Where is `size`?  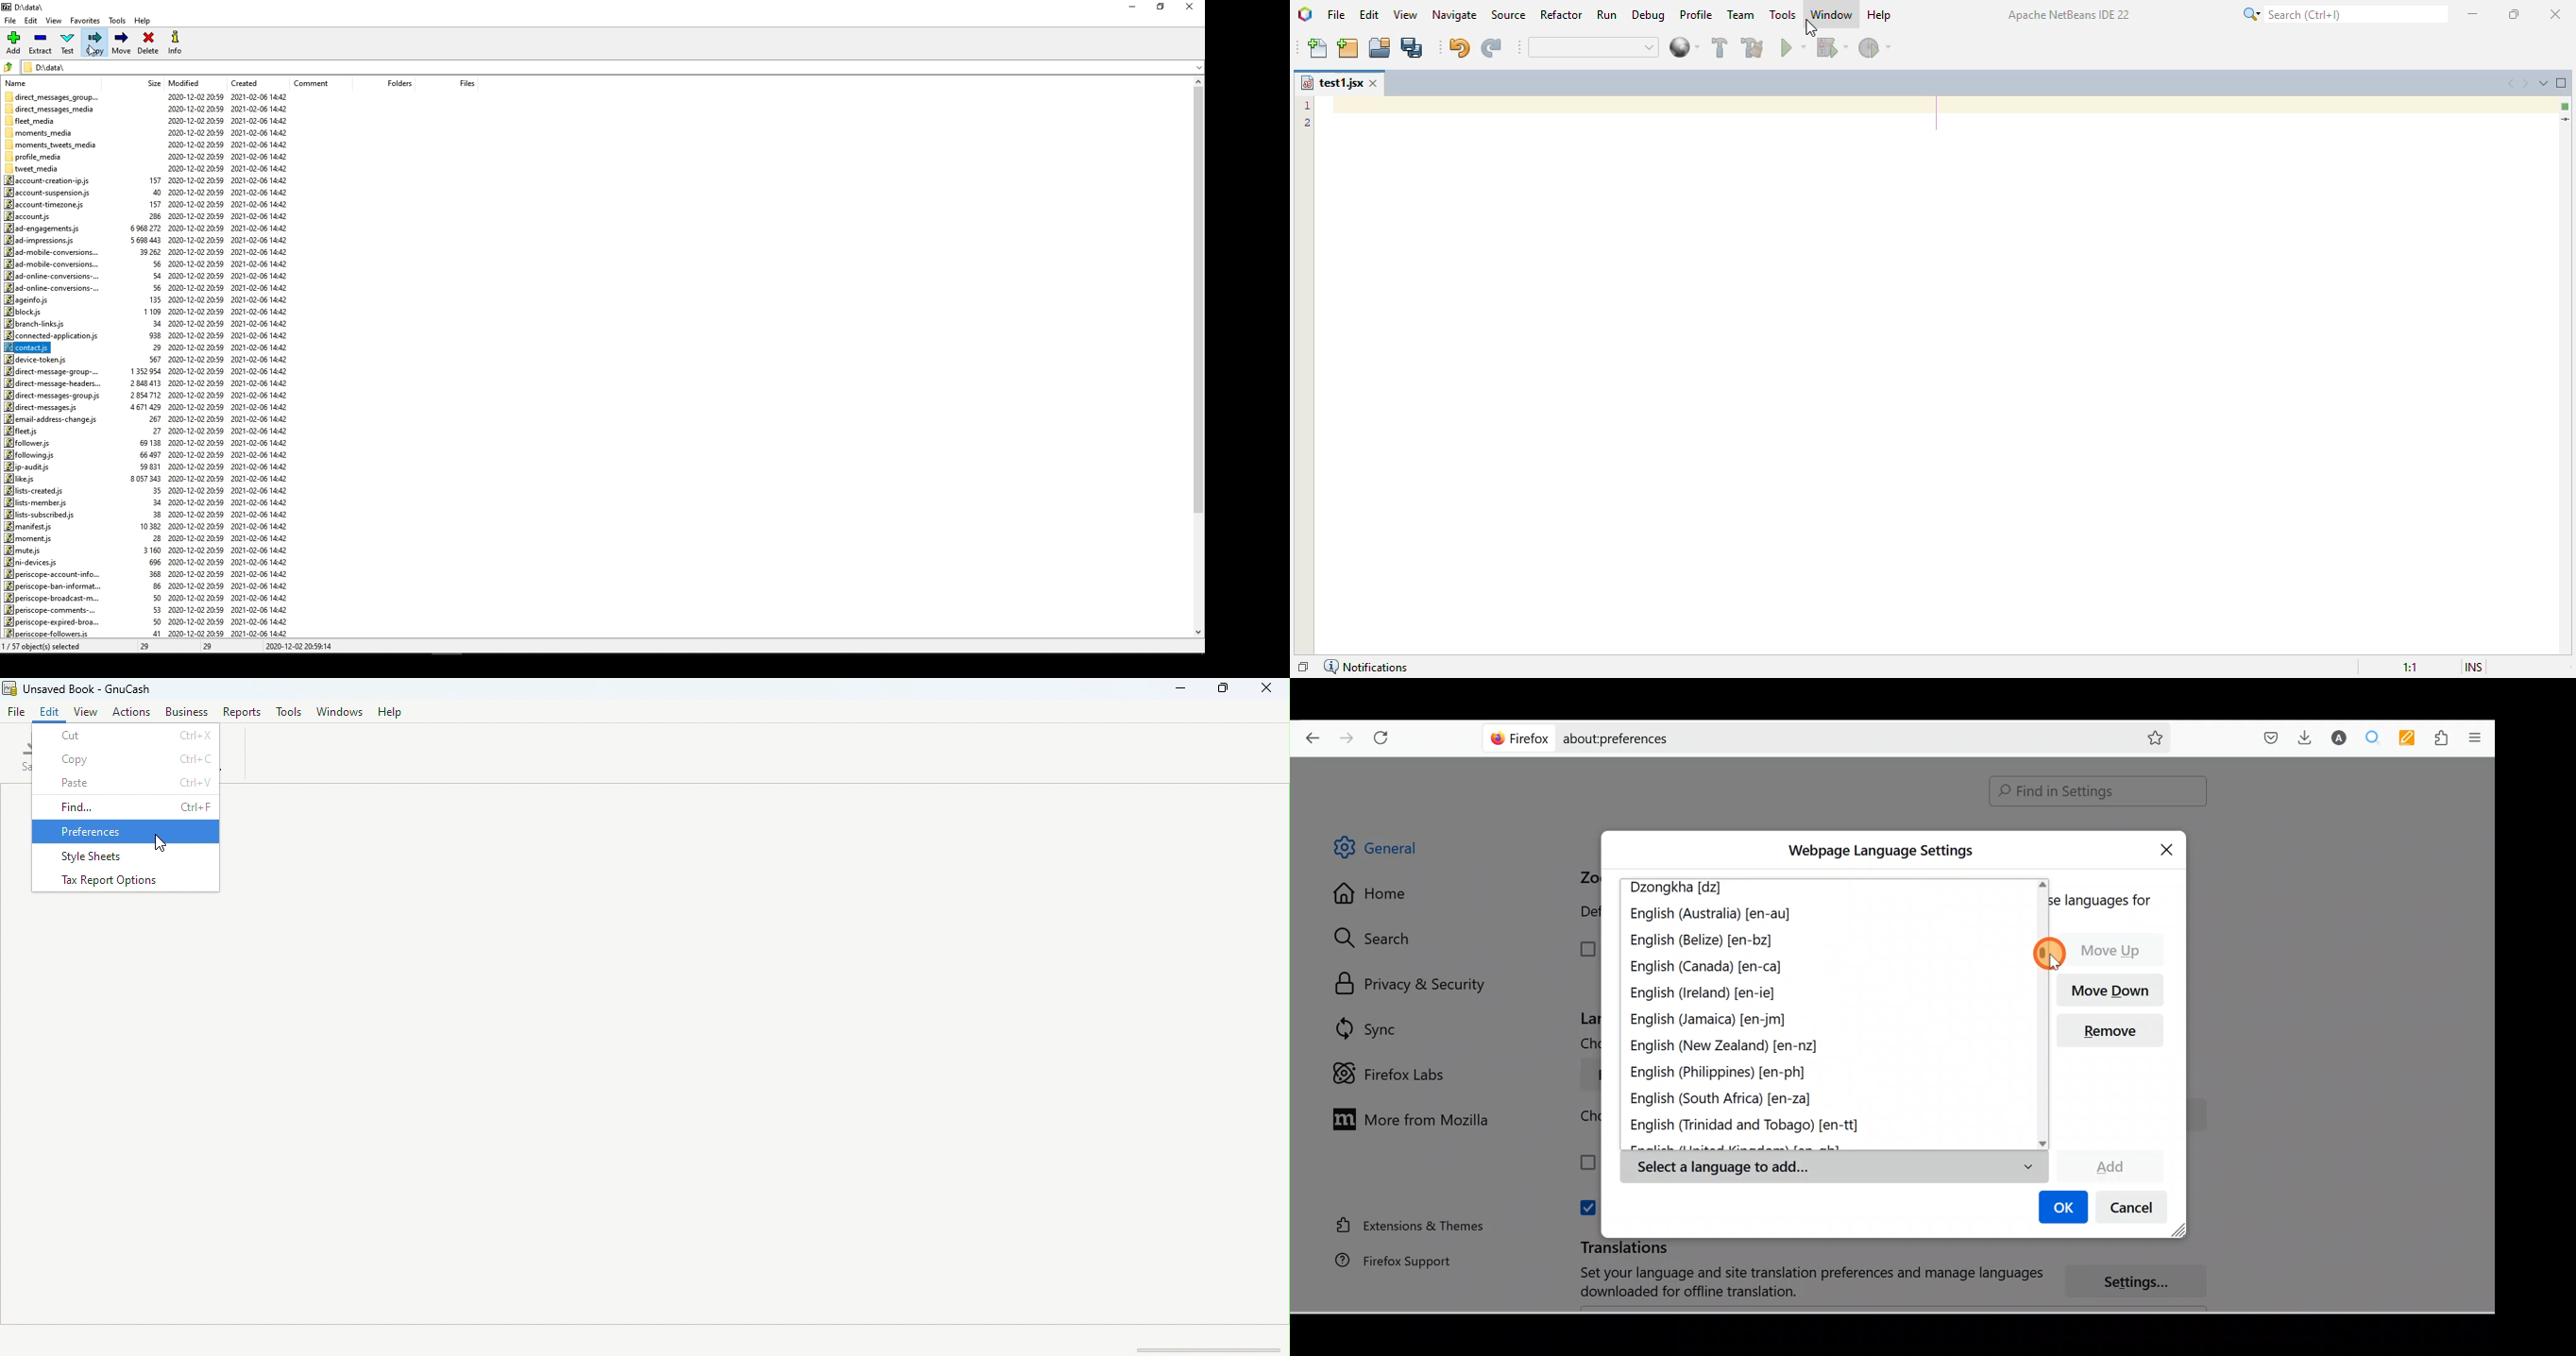 size is located at coordinates (150, 83).